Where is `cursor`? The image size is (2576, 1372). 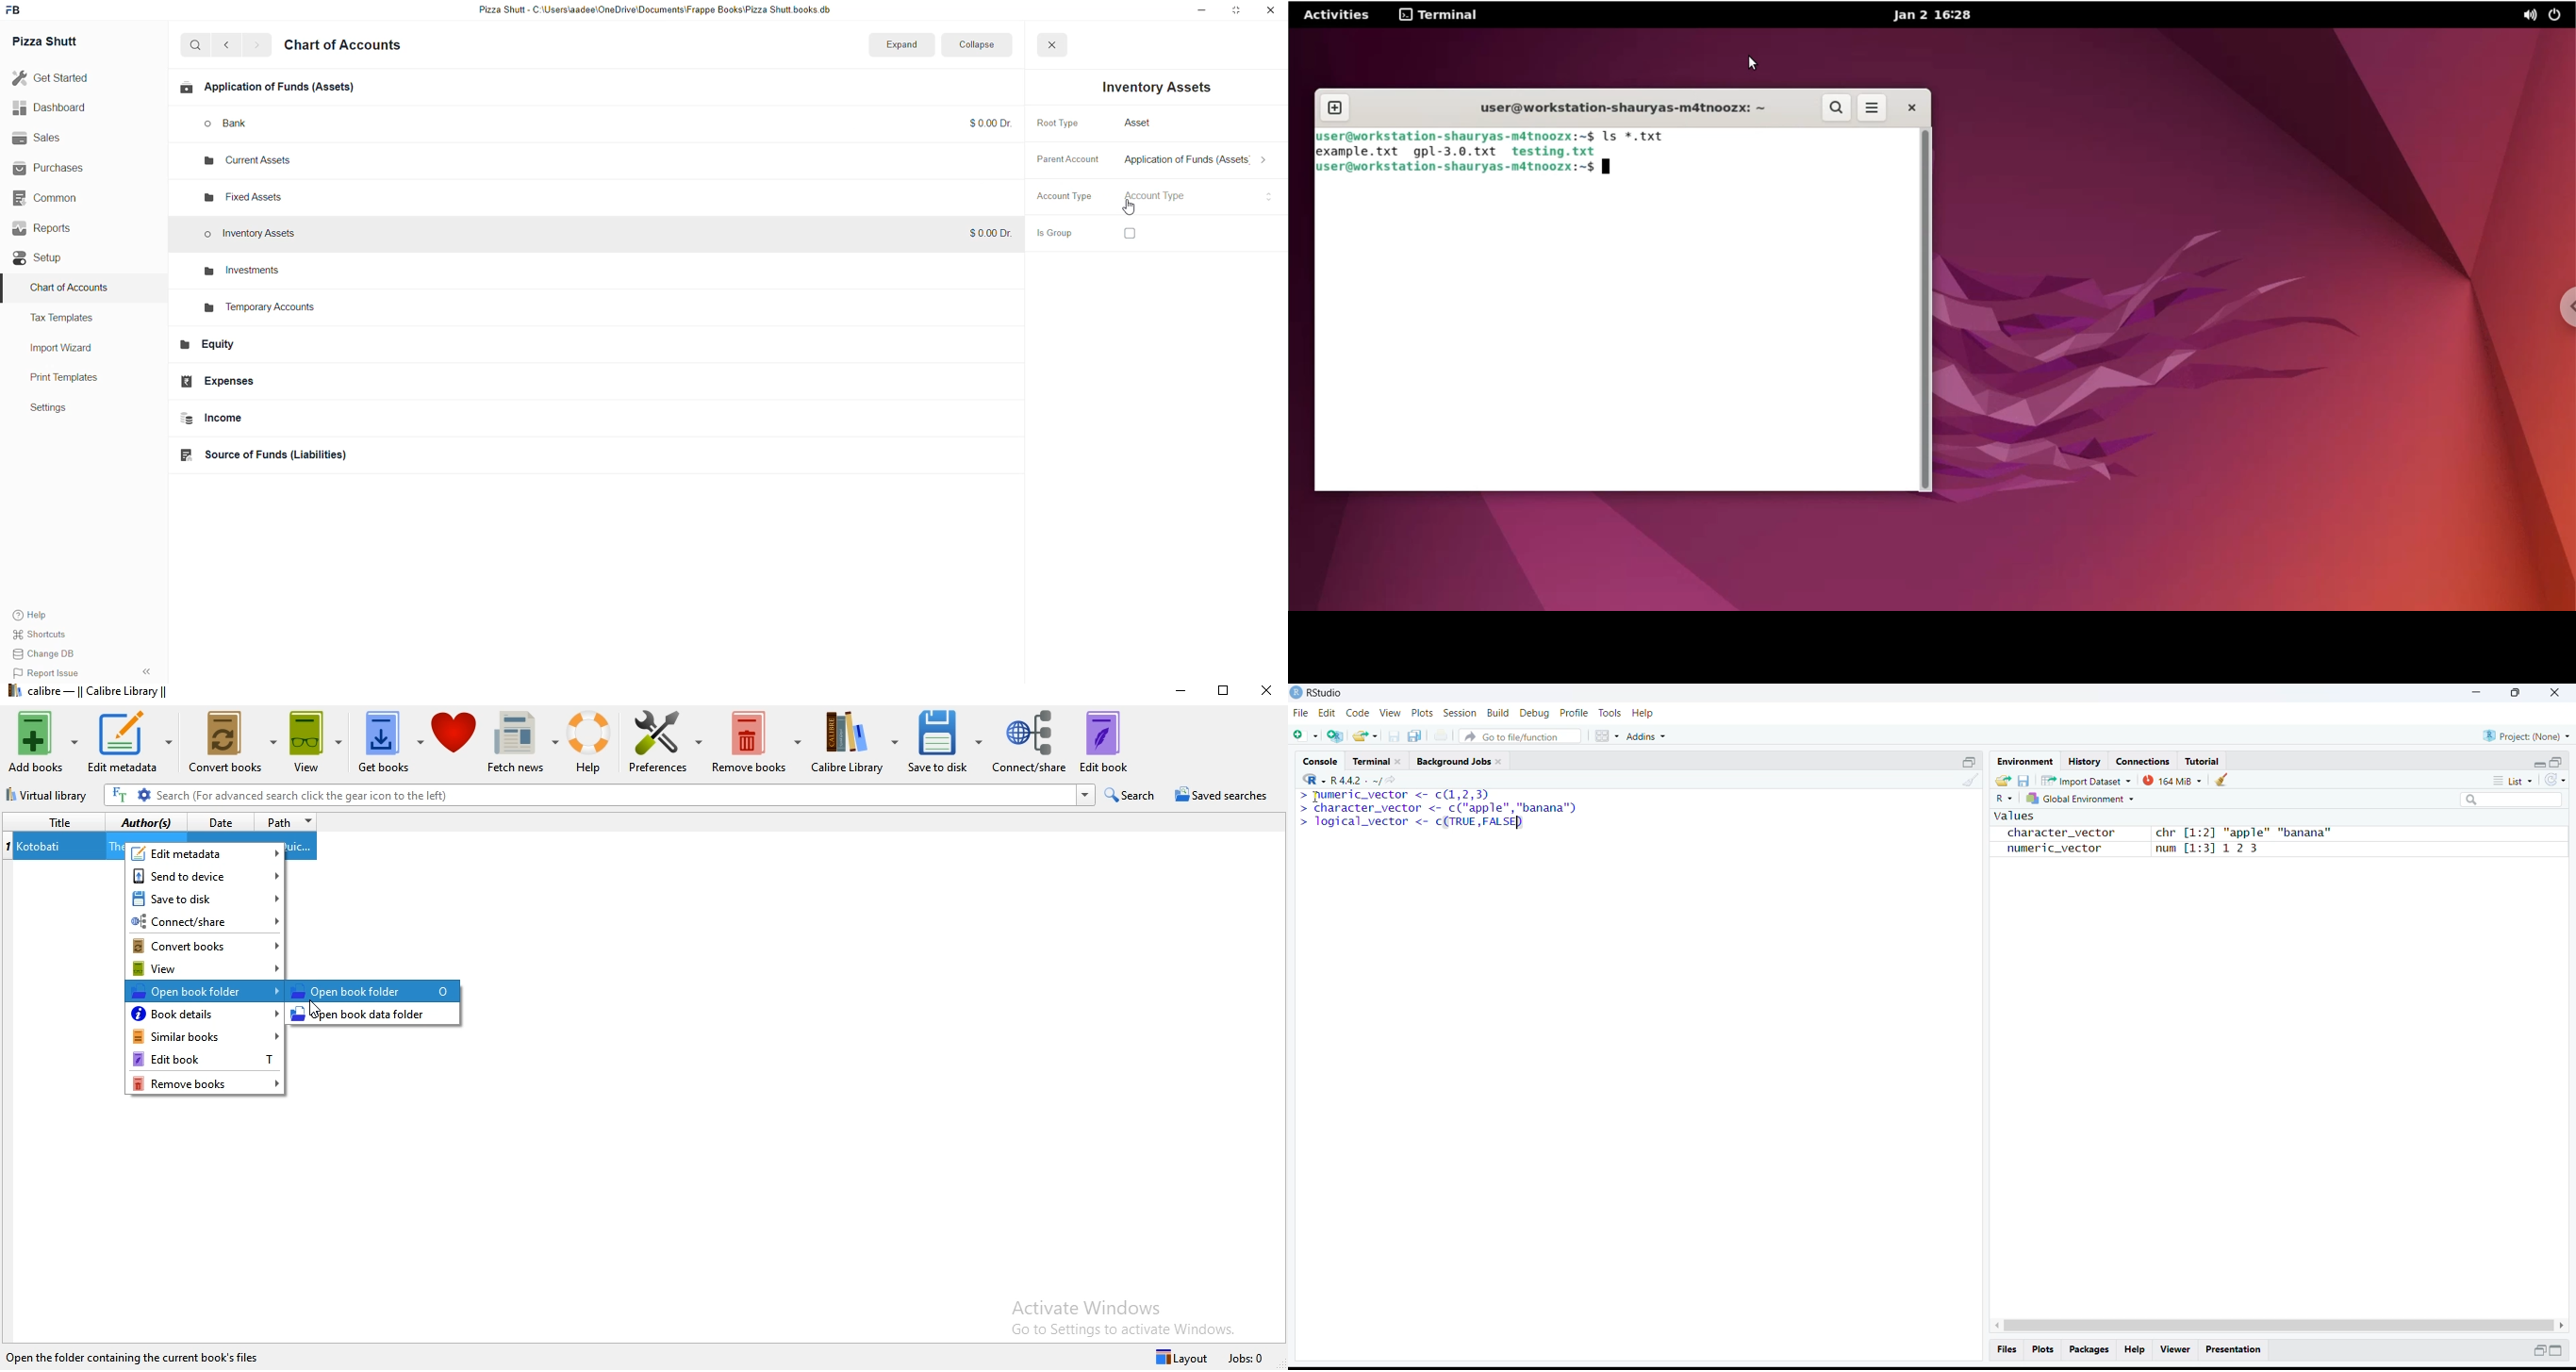
cursor is located at coordinates (1126, 209).